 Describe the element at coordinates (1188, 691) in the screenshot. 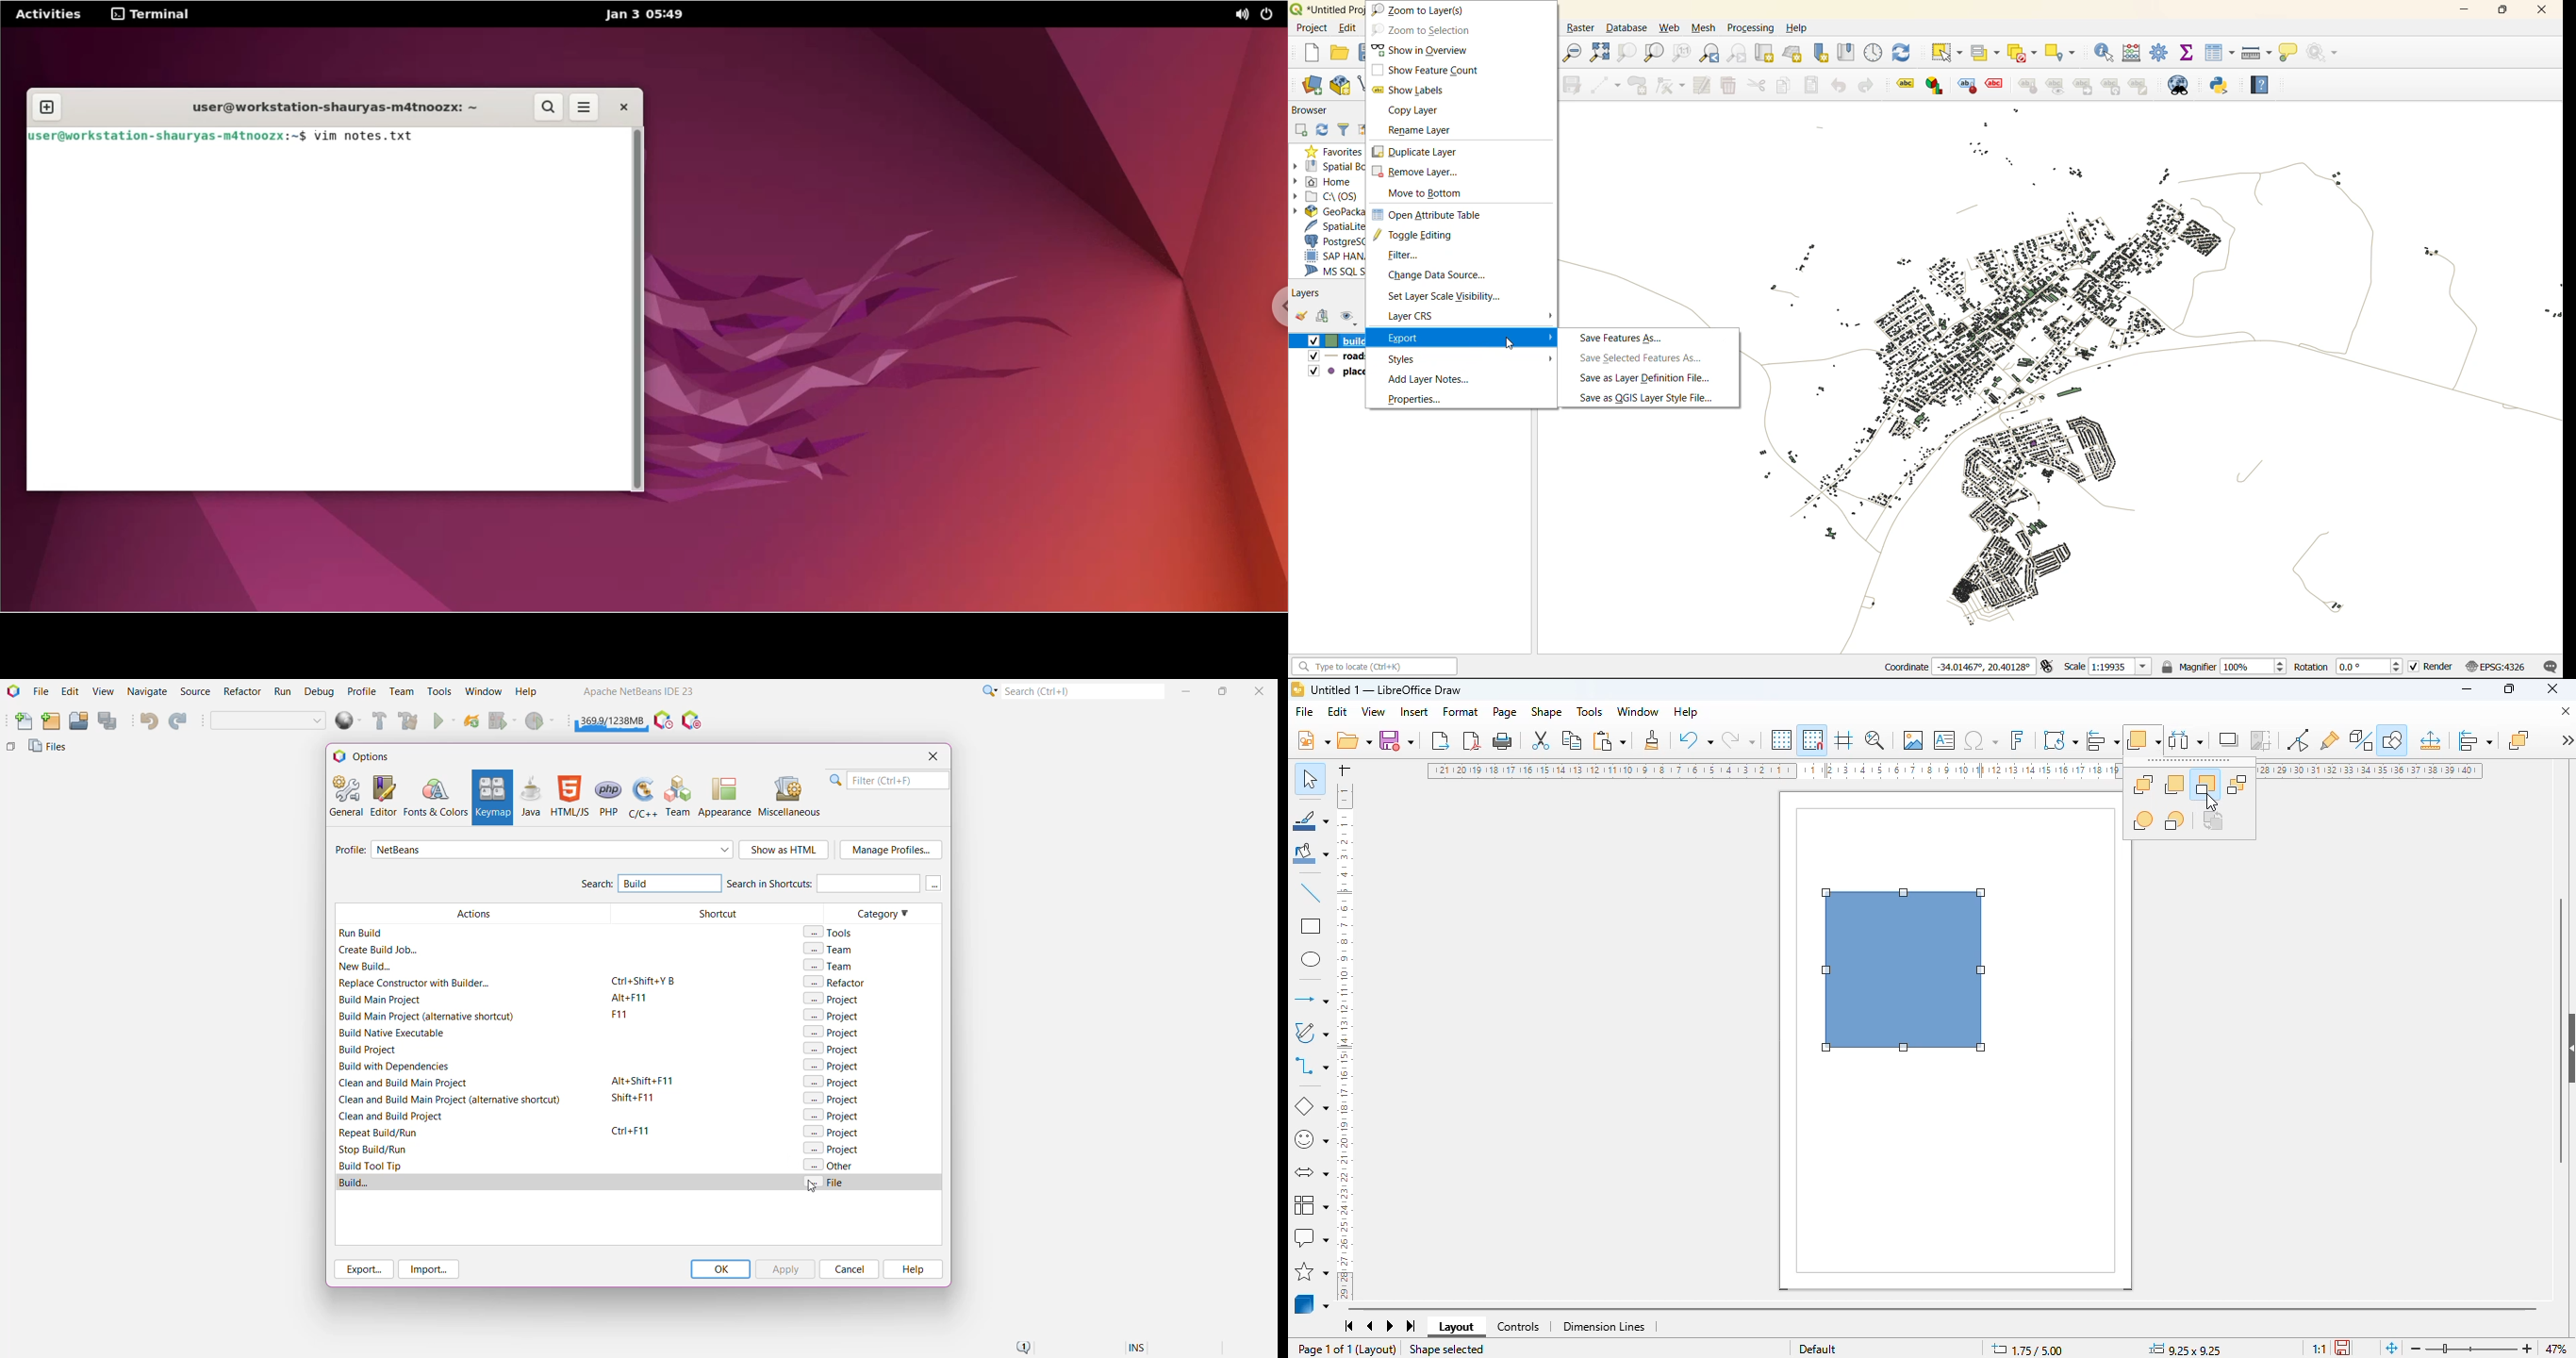

I see `Minimize` at that location.